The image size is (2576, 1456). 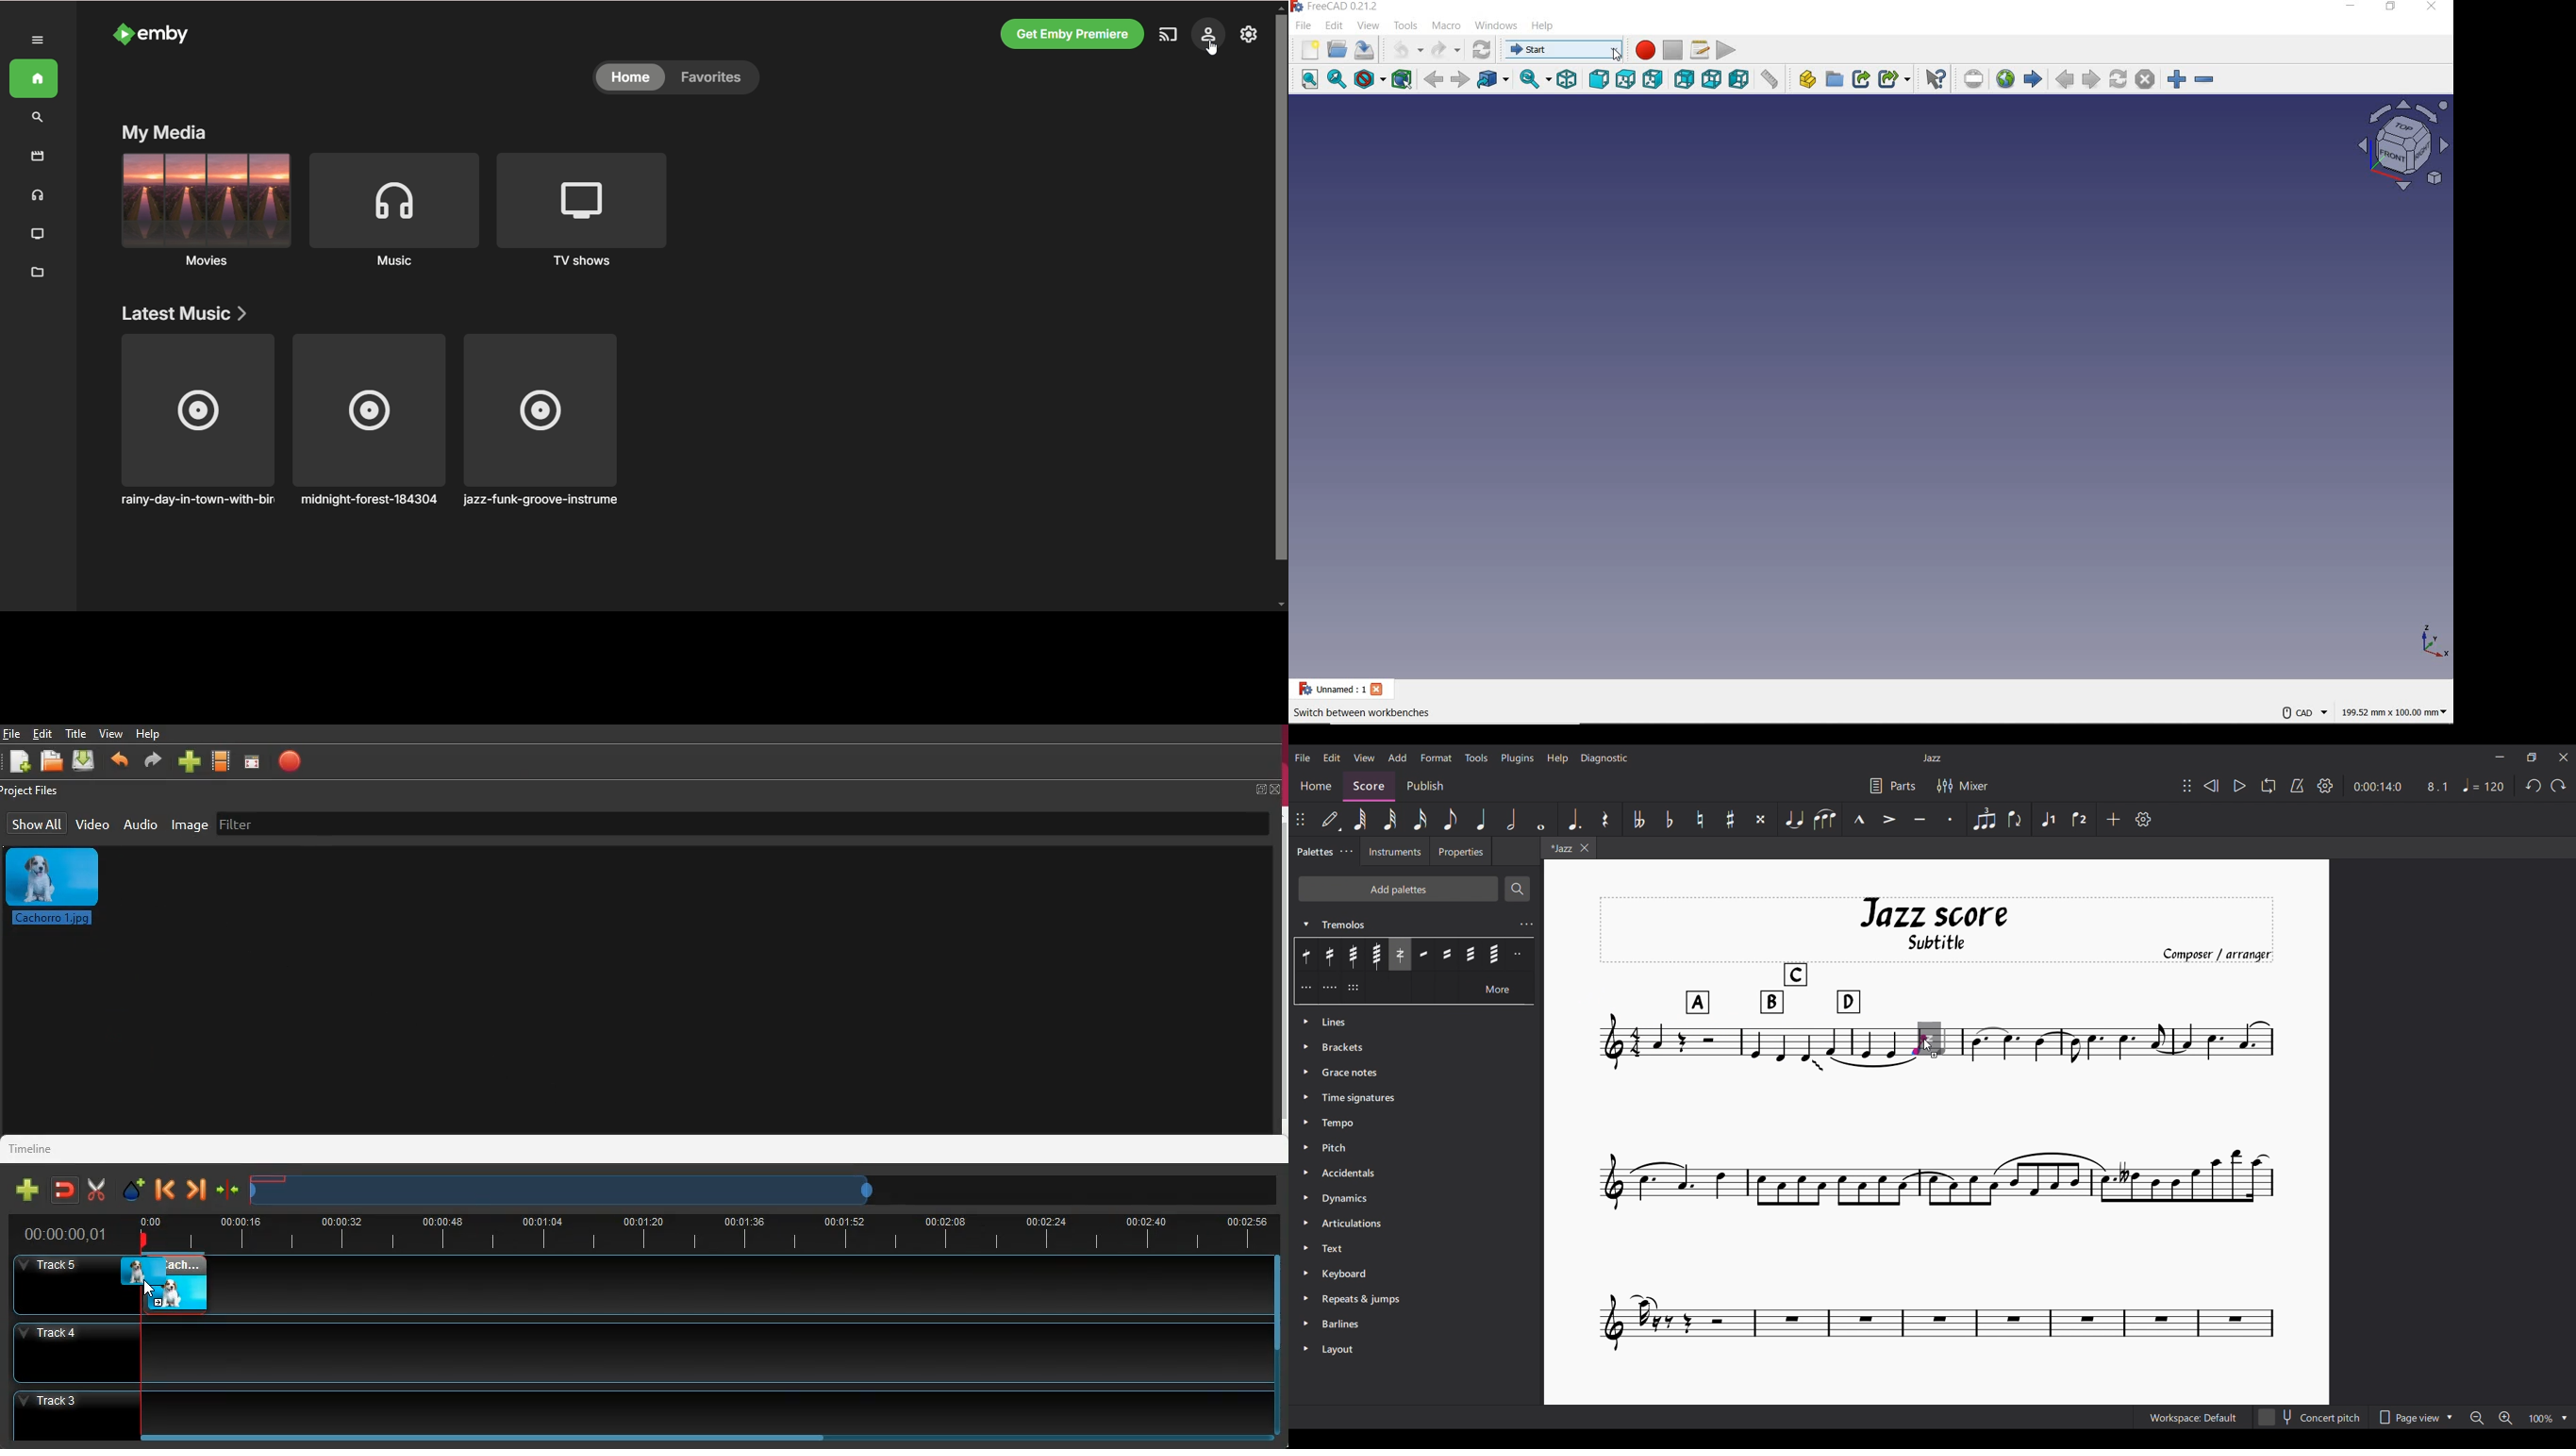 I want to click on WINDOWS, so click(x=1497, y=26).